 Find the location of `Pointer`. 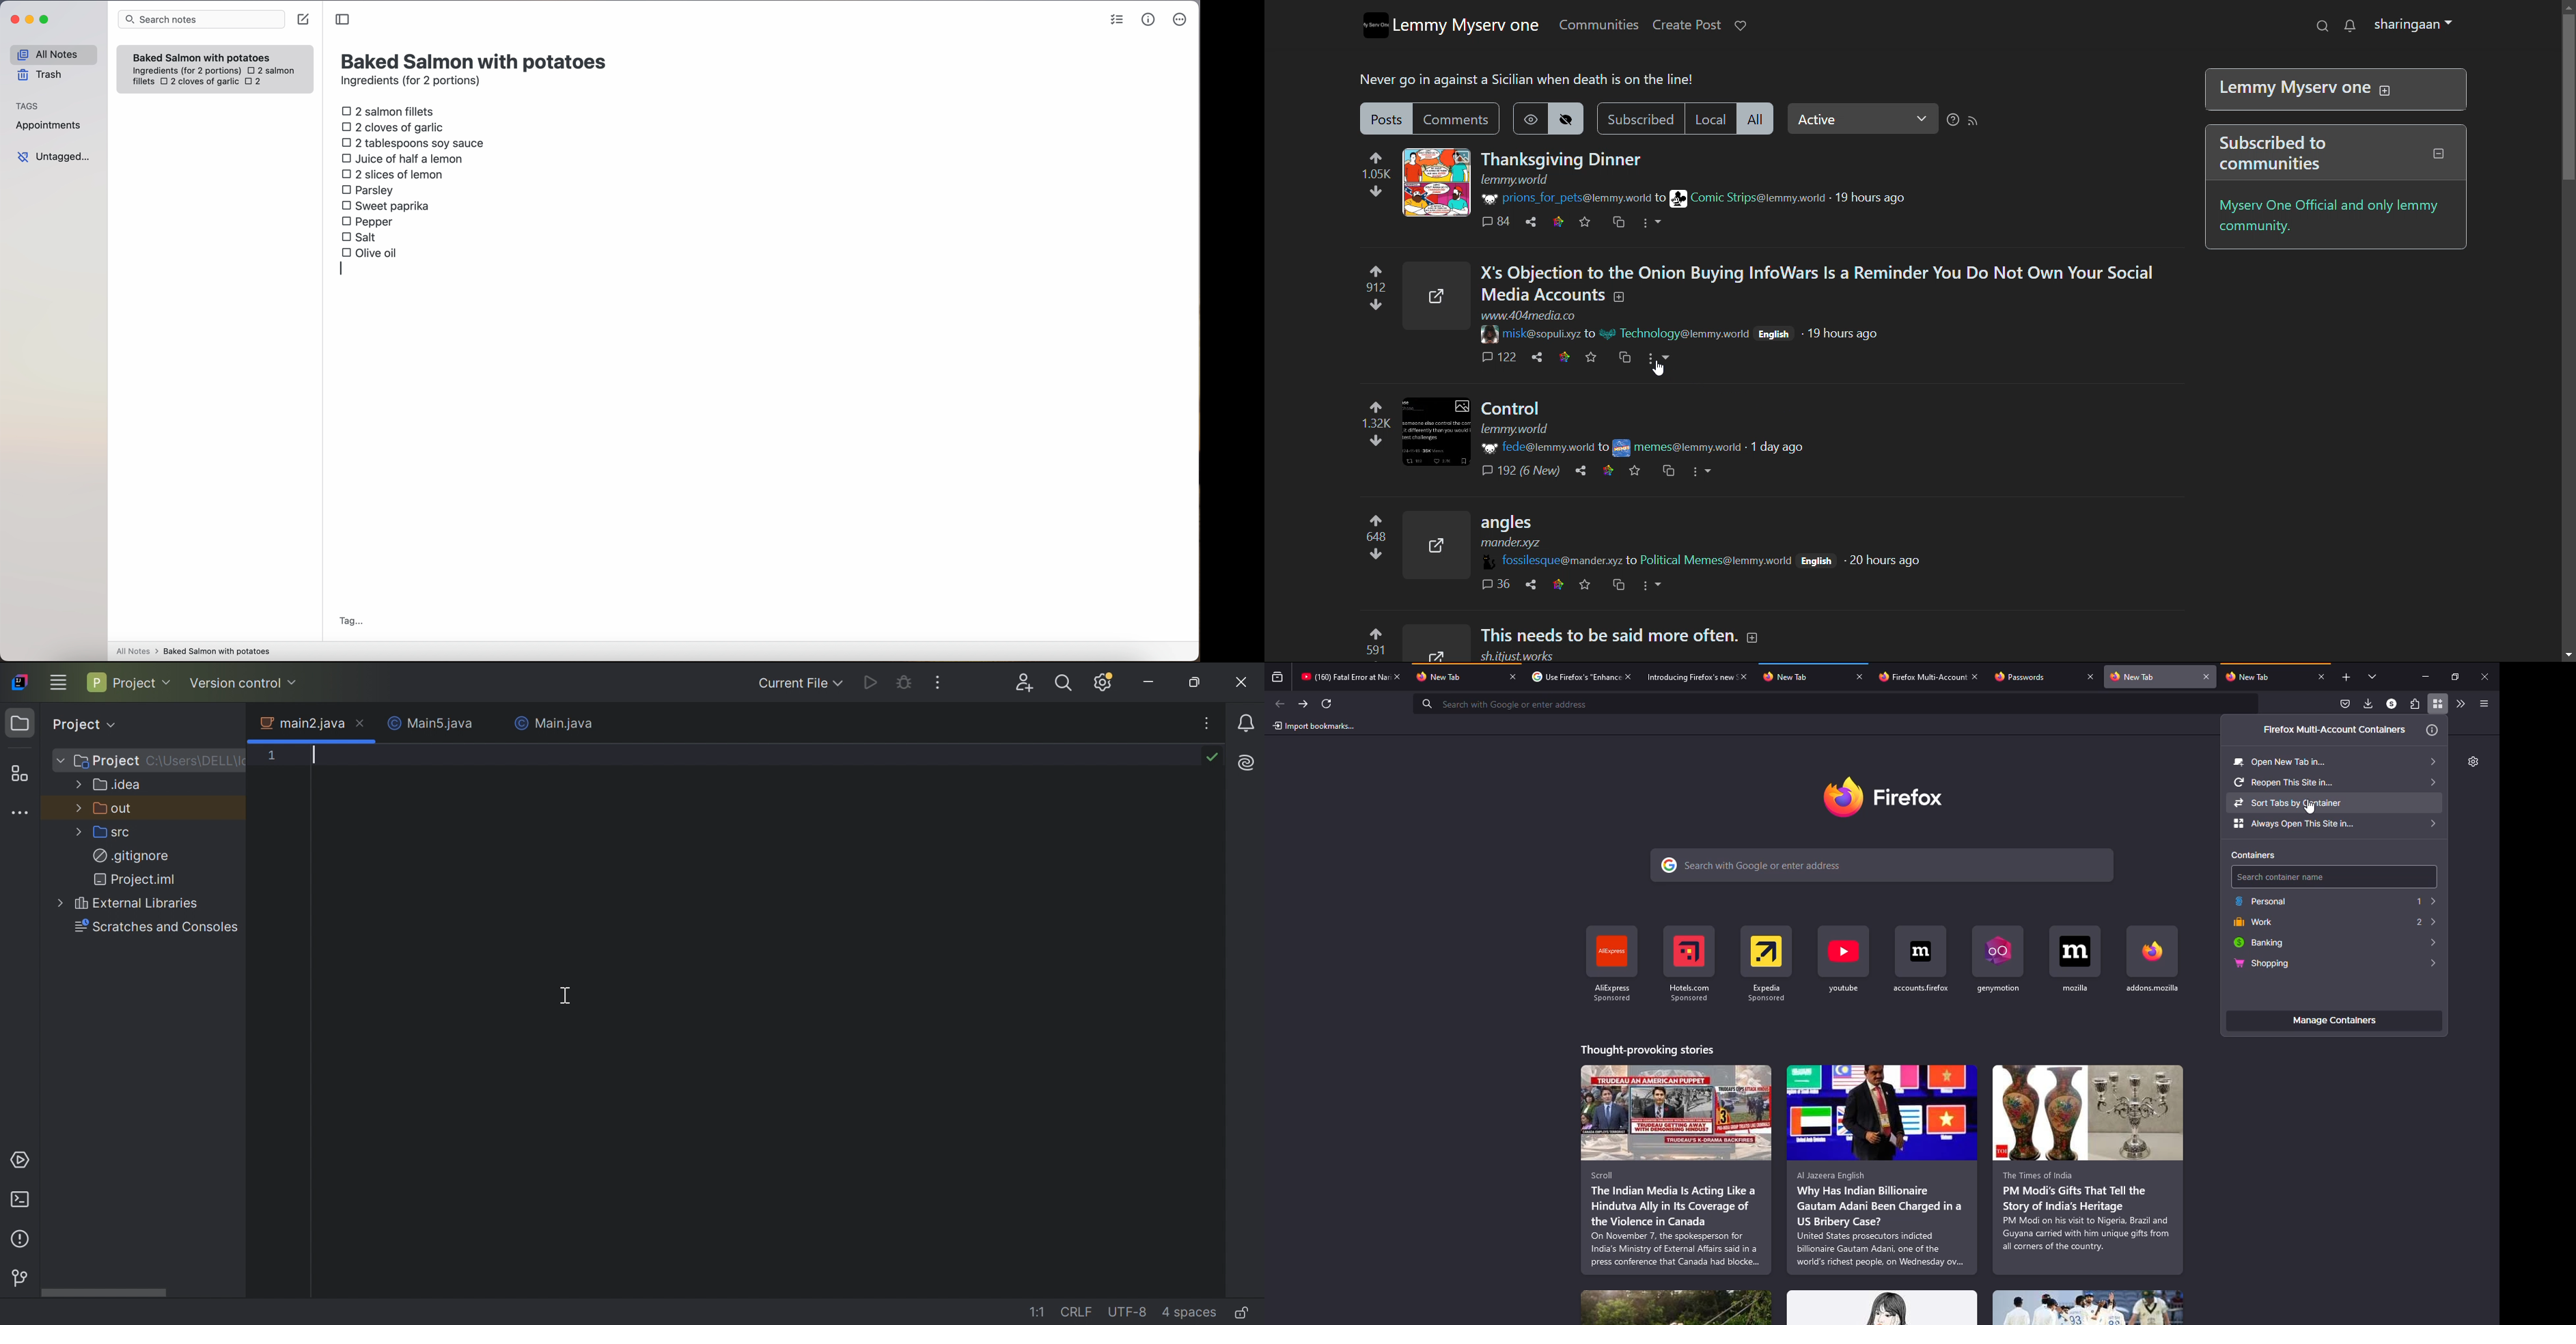

Pointer is located at coordinates (1661, 373).